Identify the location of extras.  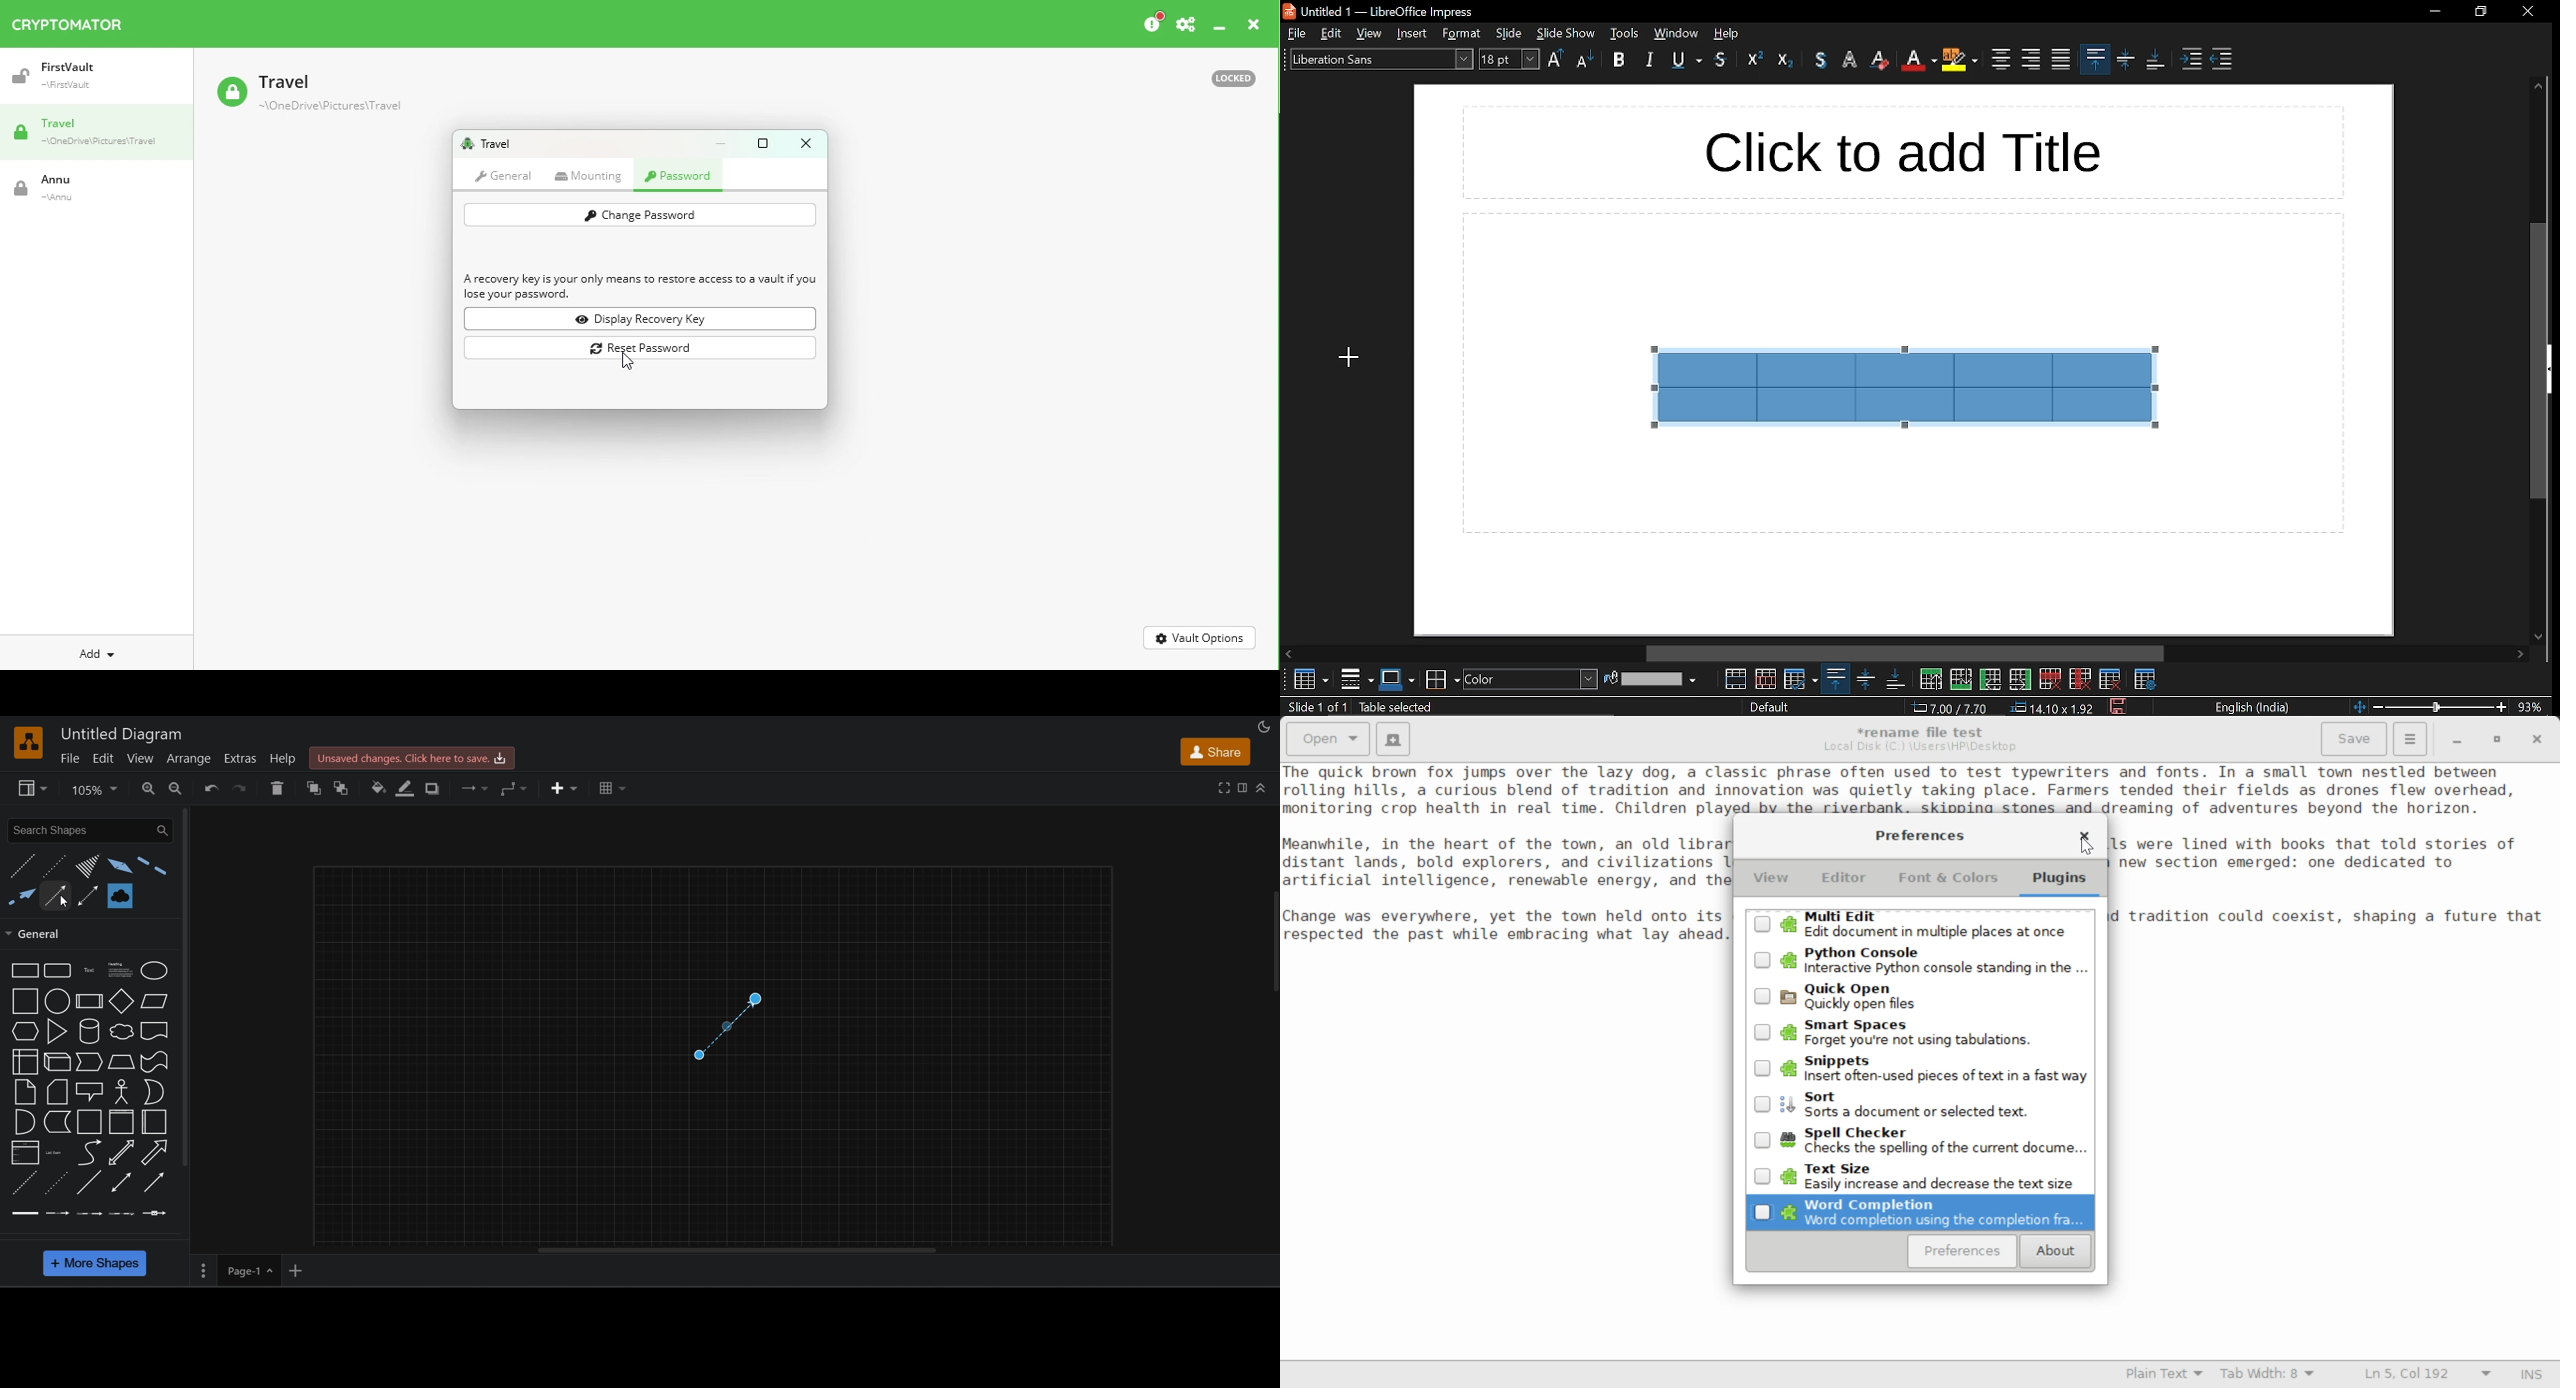
(241, 758).